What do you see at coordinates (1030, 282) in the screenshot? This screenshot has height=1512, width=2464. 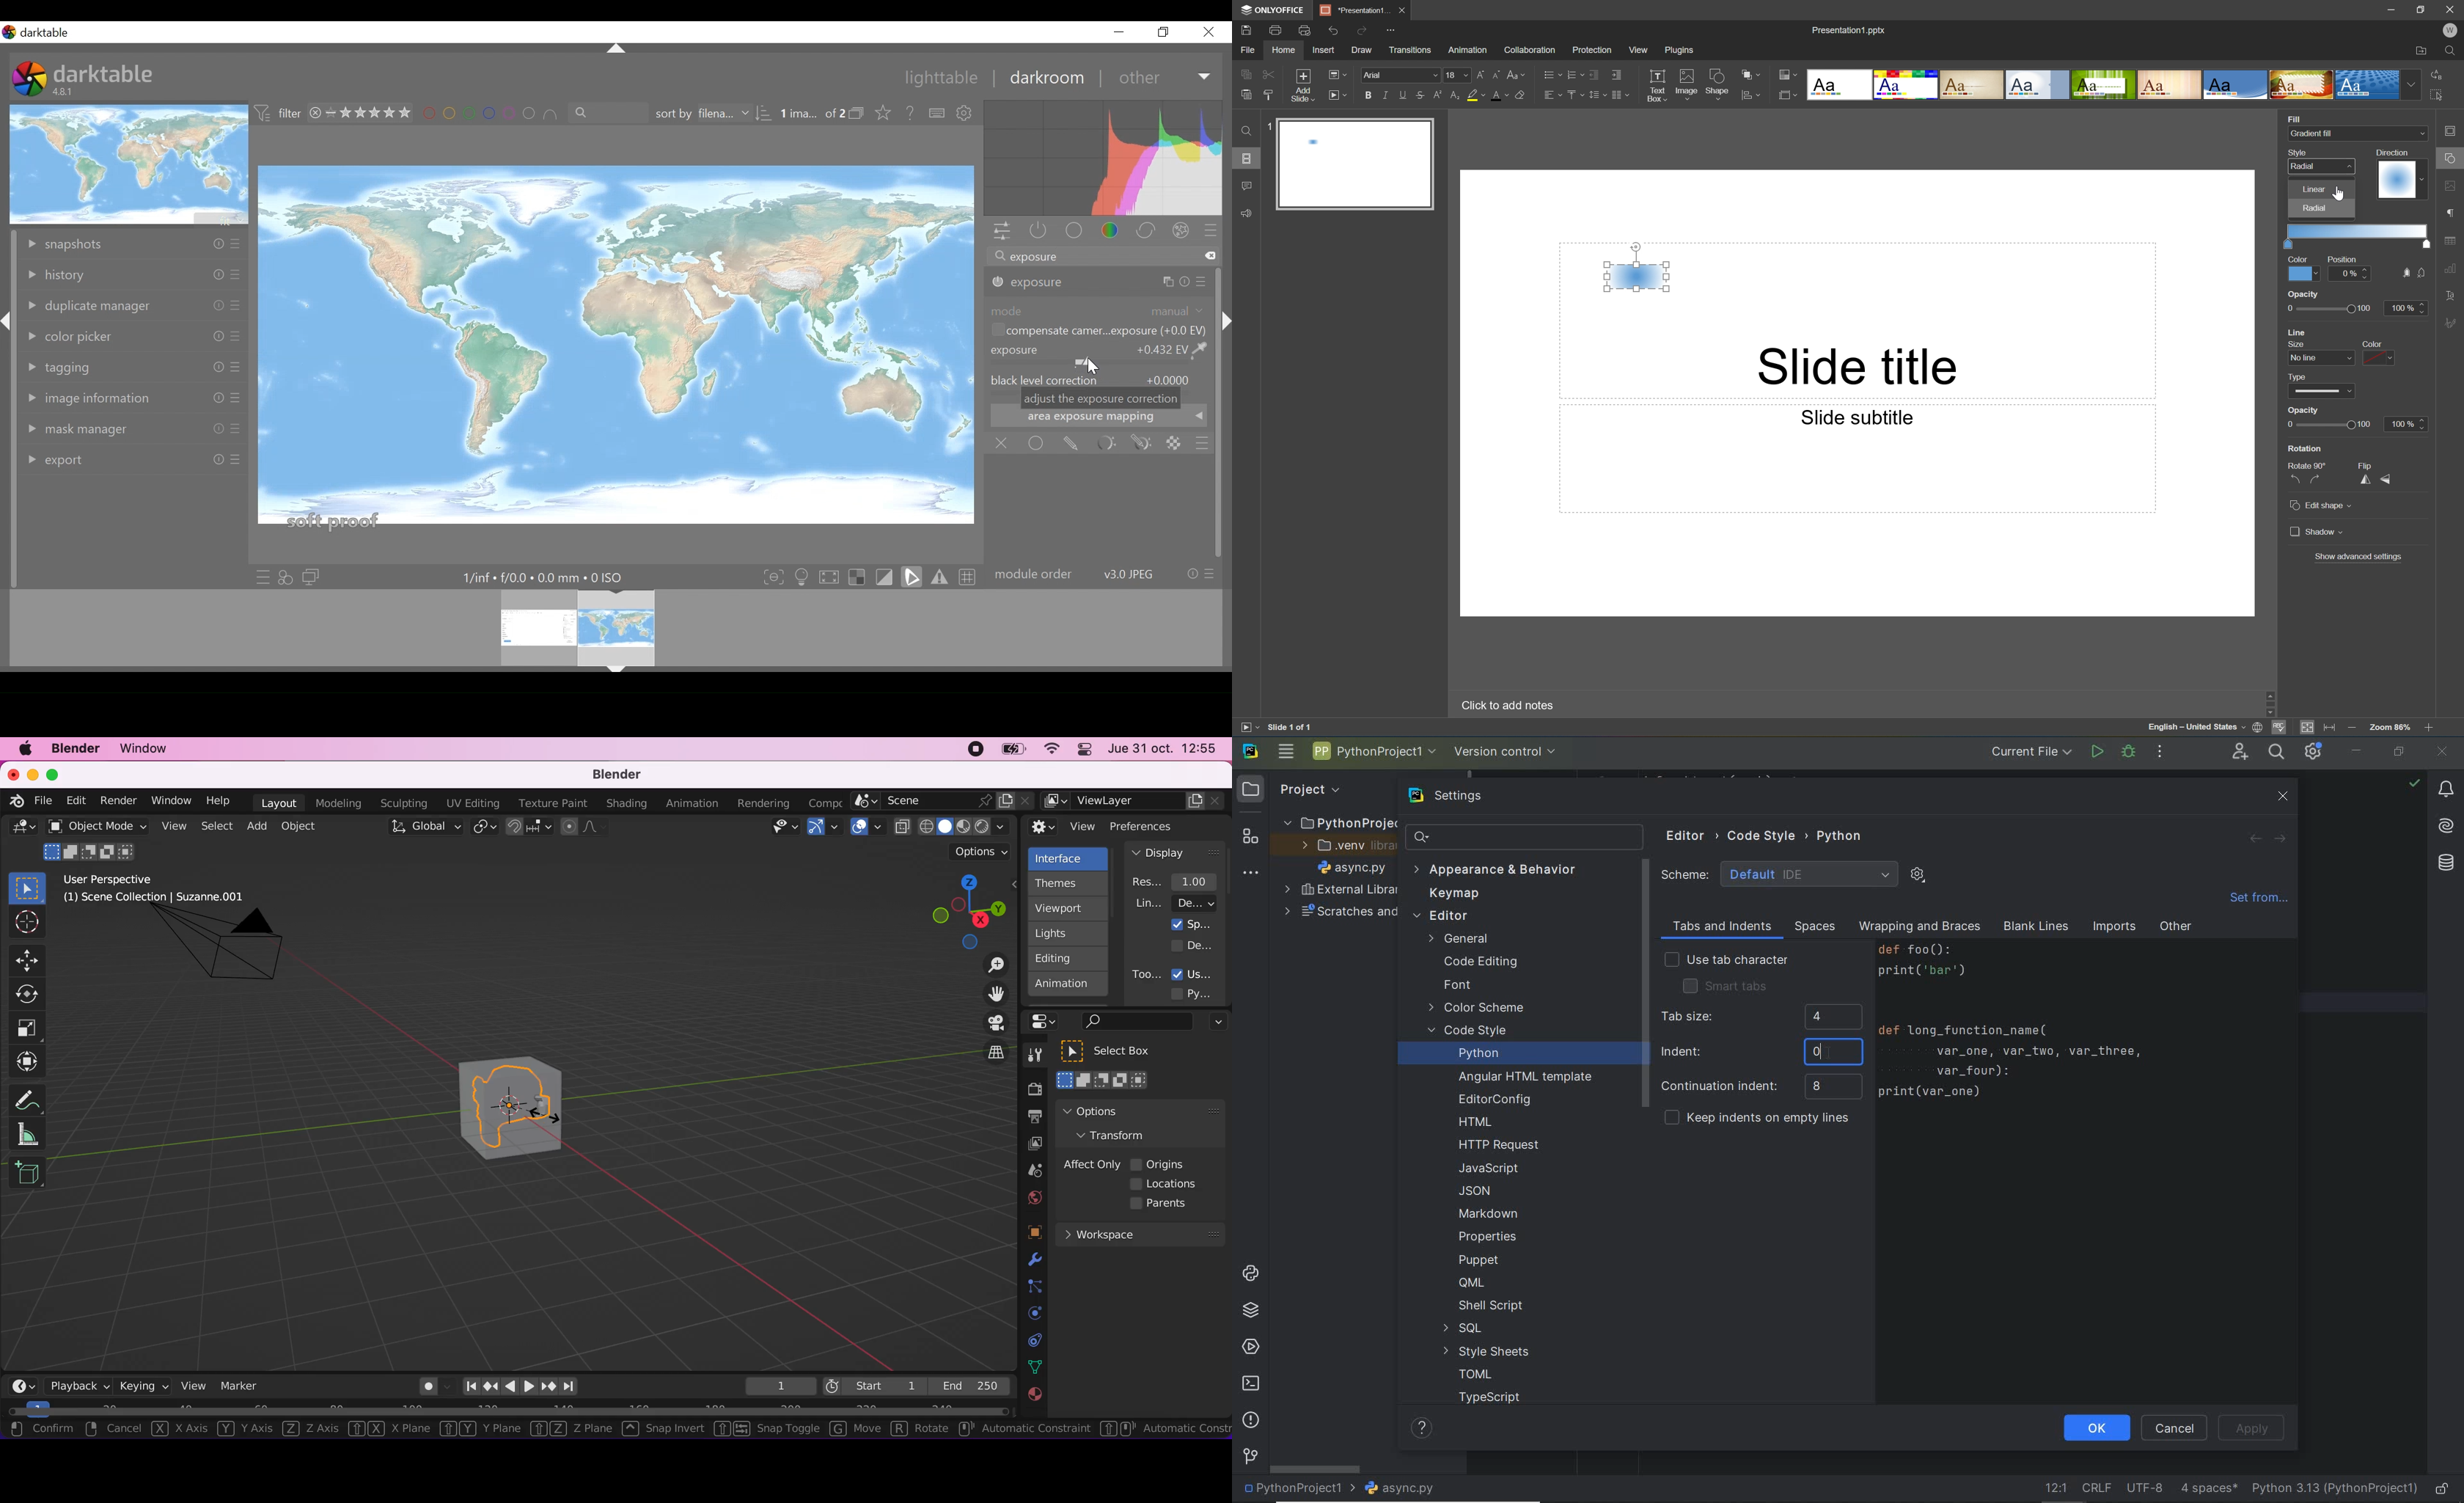 I see `exposure correction` at bounding box center [1030, 282].